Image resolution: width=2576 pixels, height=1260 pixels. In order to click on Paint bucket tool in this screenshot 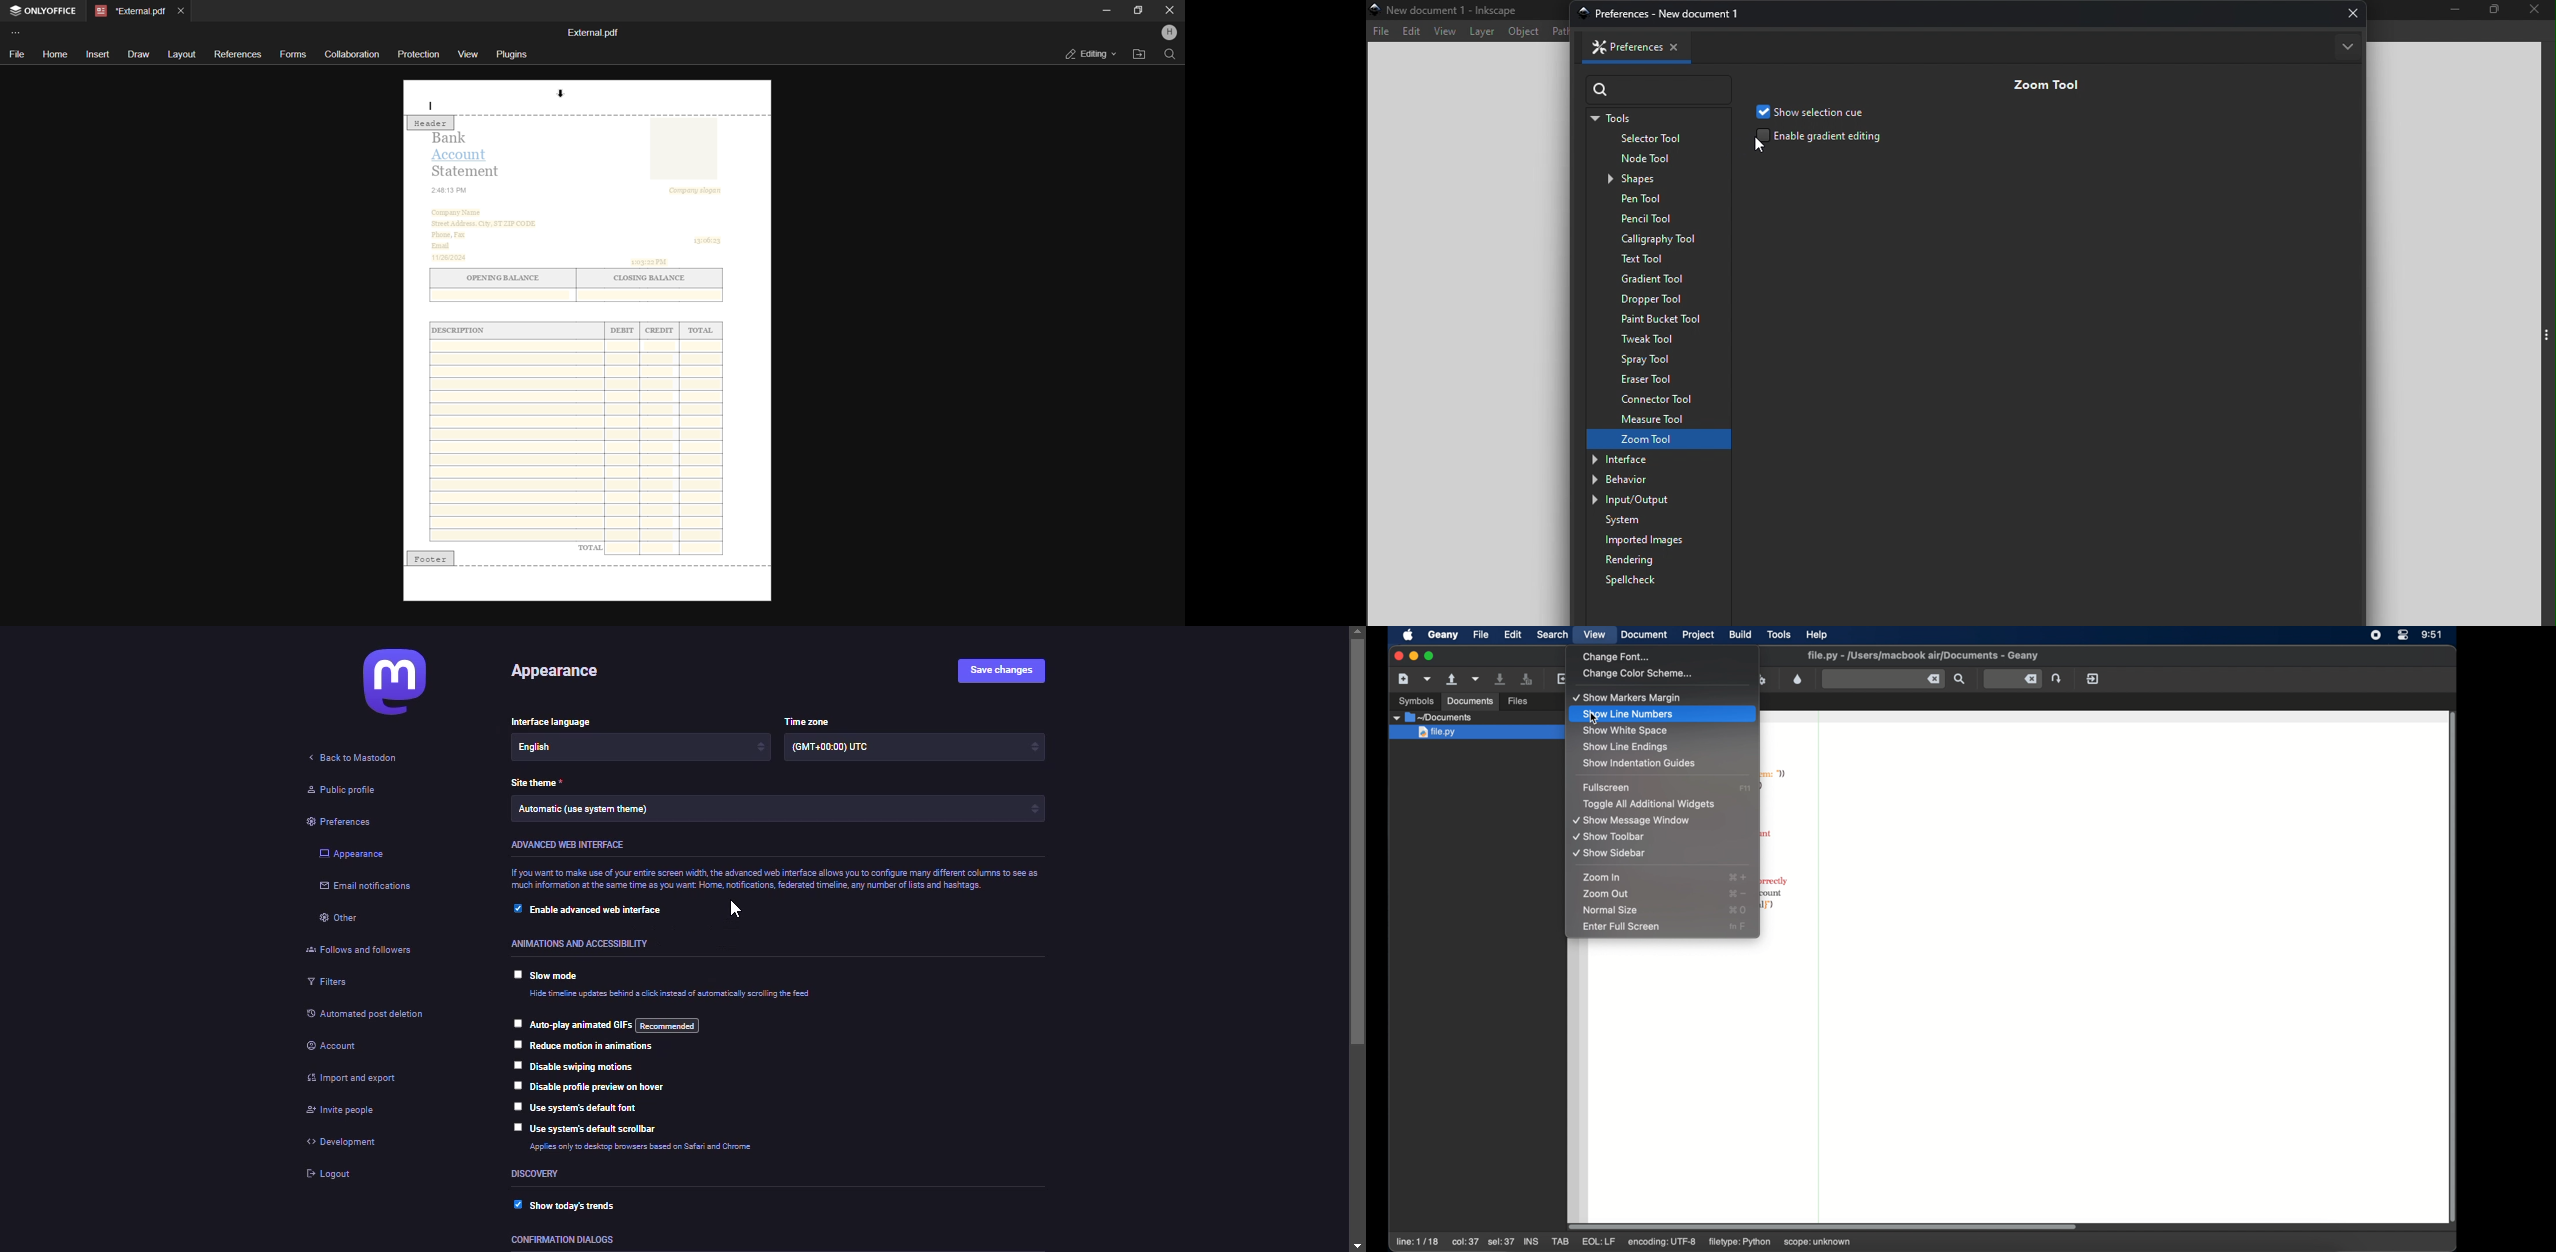, I will do `click(1668, 319)`.